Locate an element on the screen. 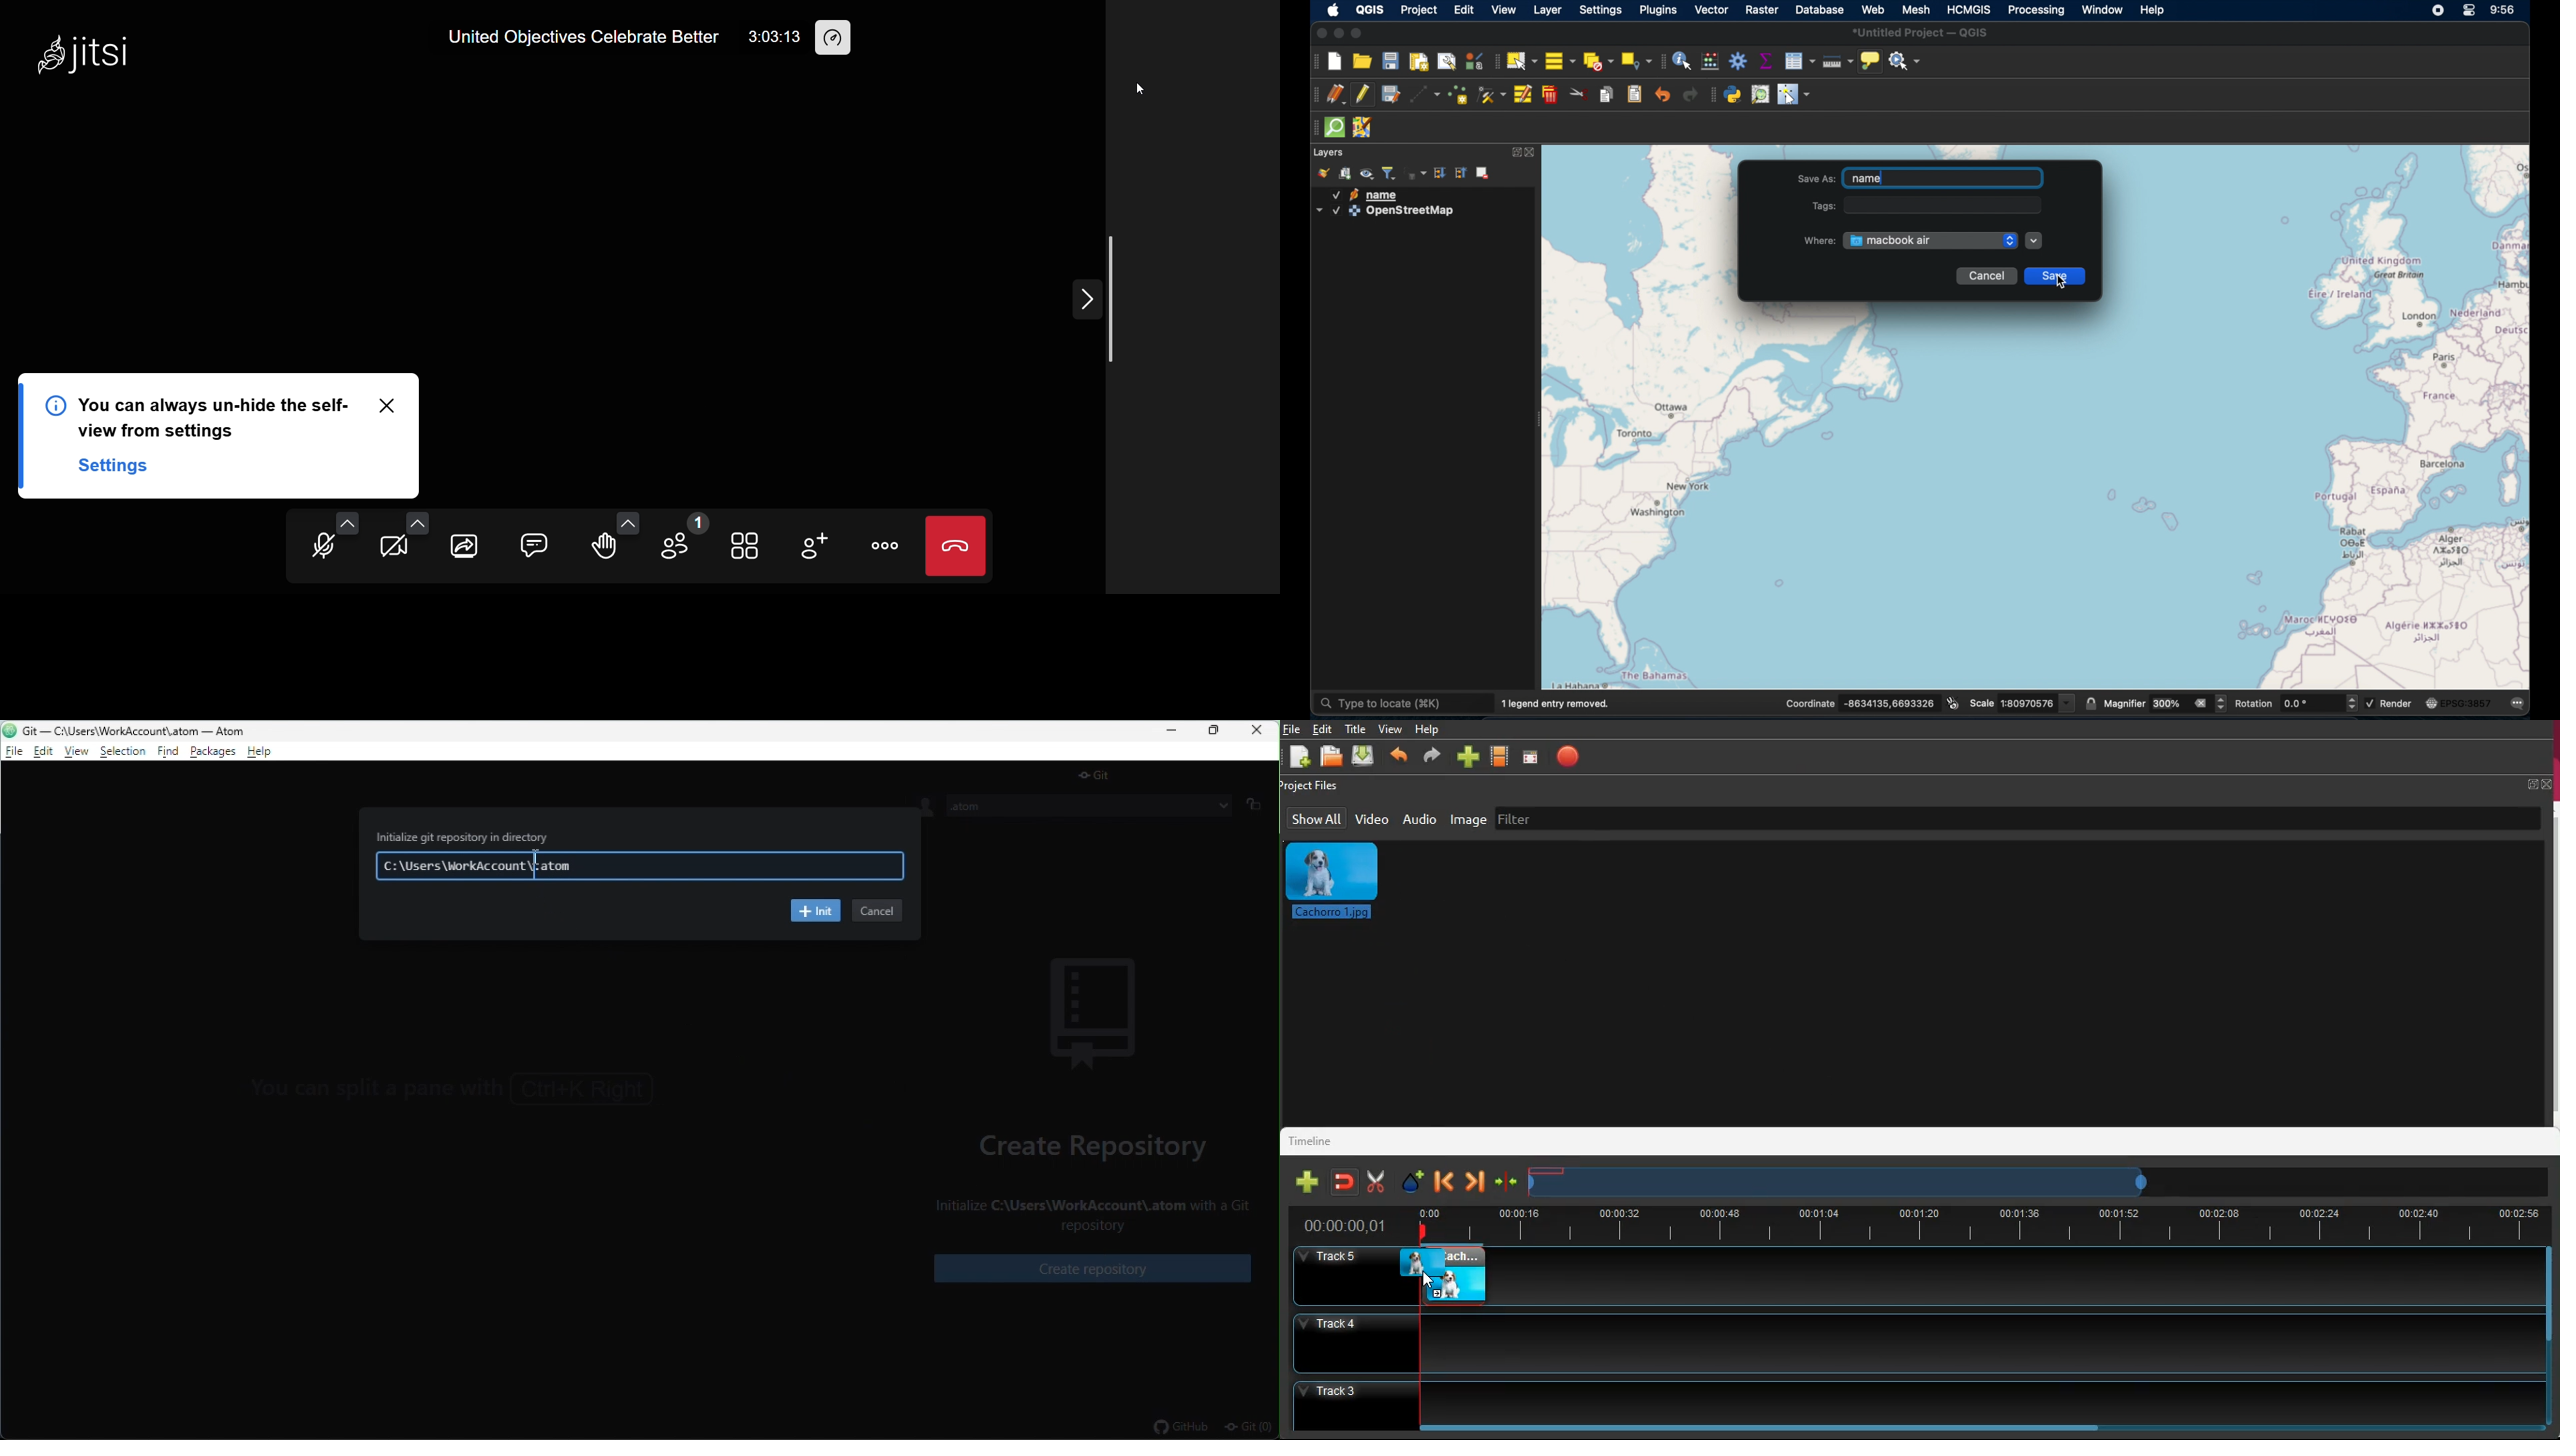 The image size is (2576, 1456). filter layer by expression is located at coordinates (1417, 173).